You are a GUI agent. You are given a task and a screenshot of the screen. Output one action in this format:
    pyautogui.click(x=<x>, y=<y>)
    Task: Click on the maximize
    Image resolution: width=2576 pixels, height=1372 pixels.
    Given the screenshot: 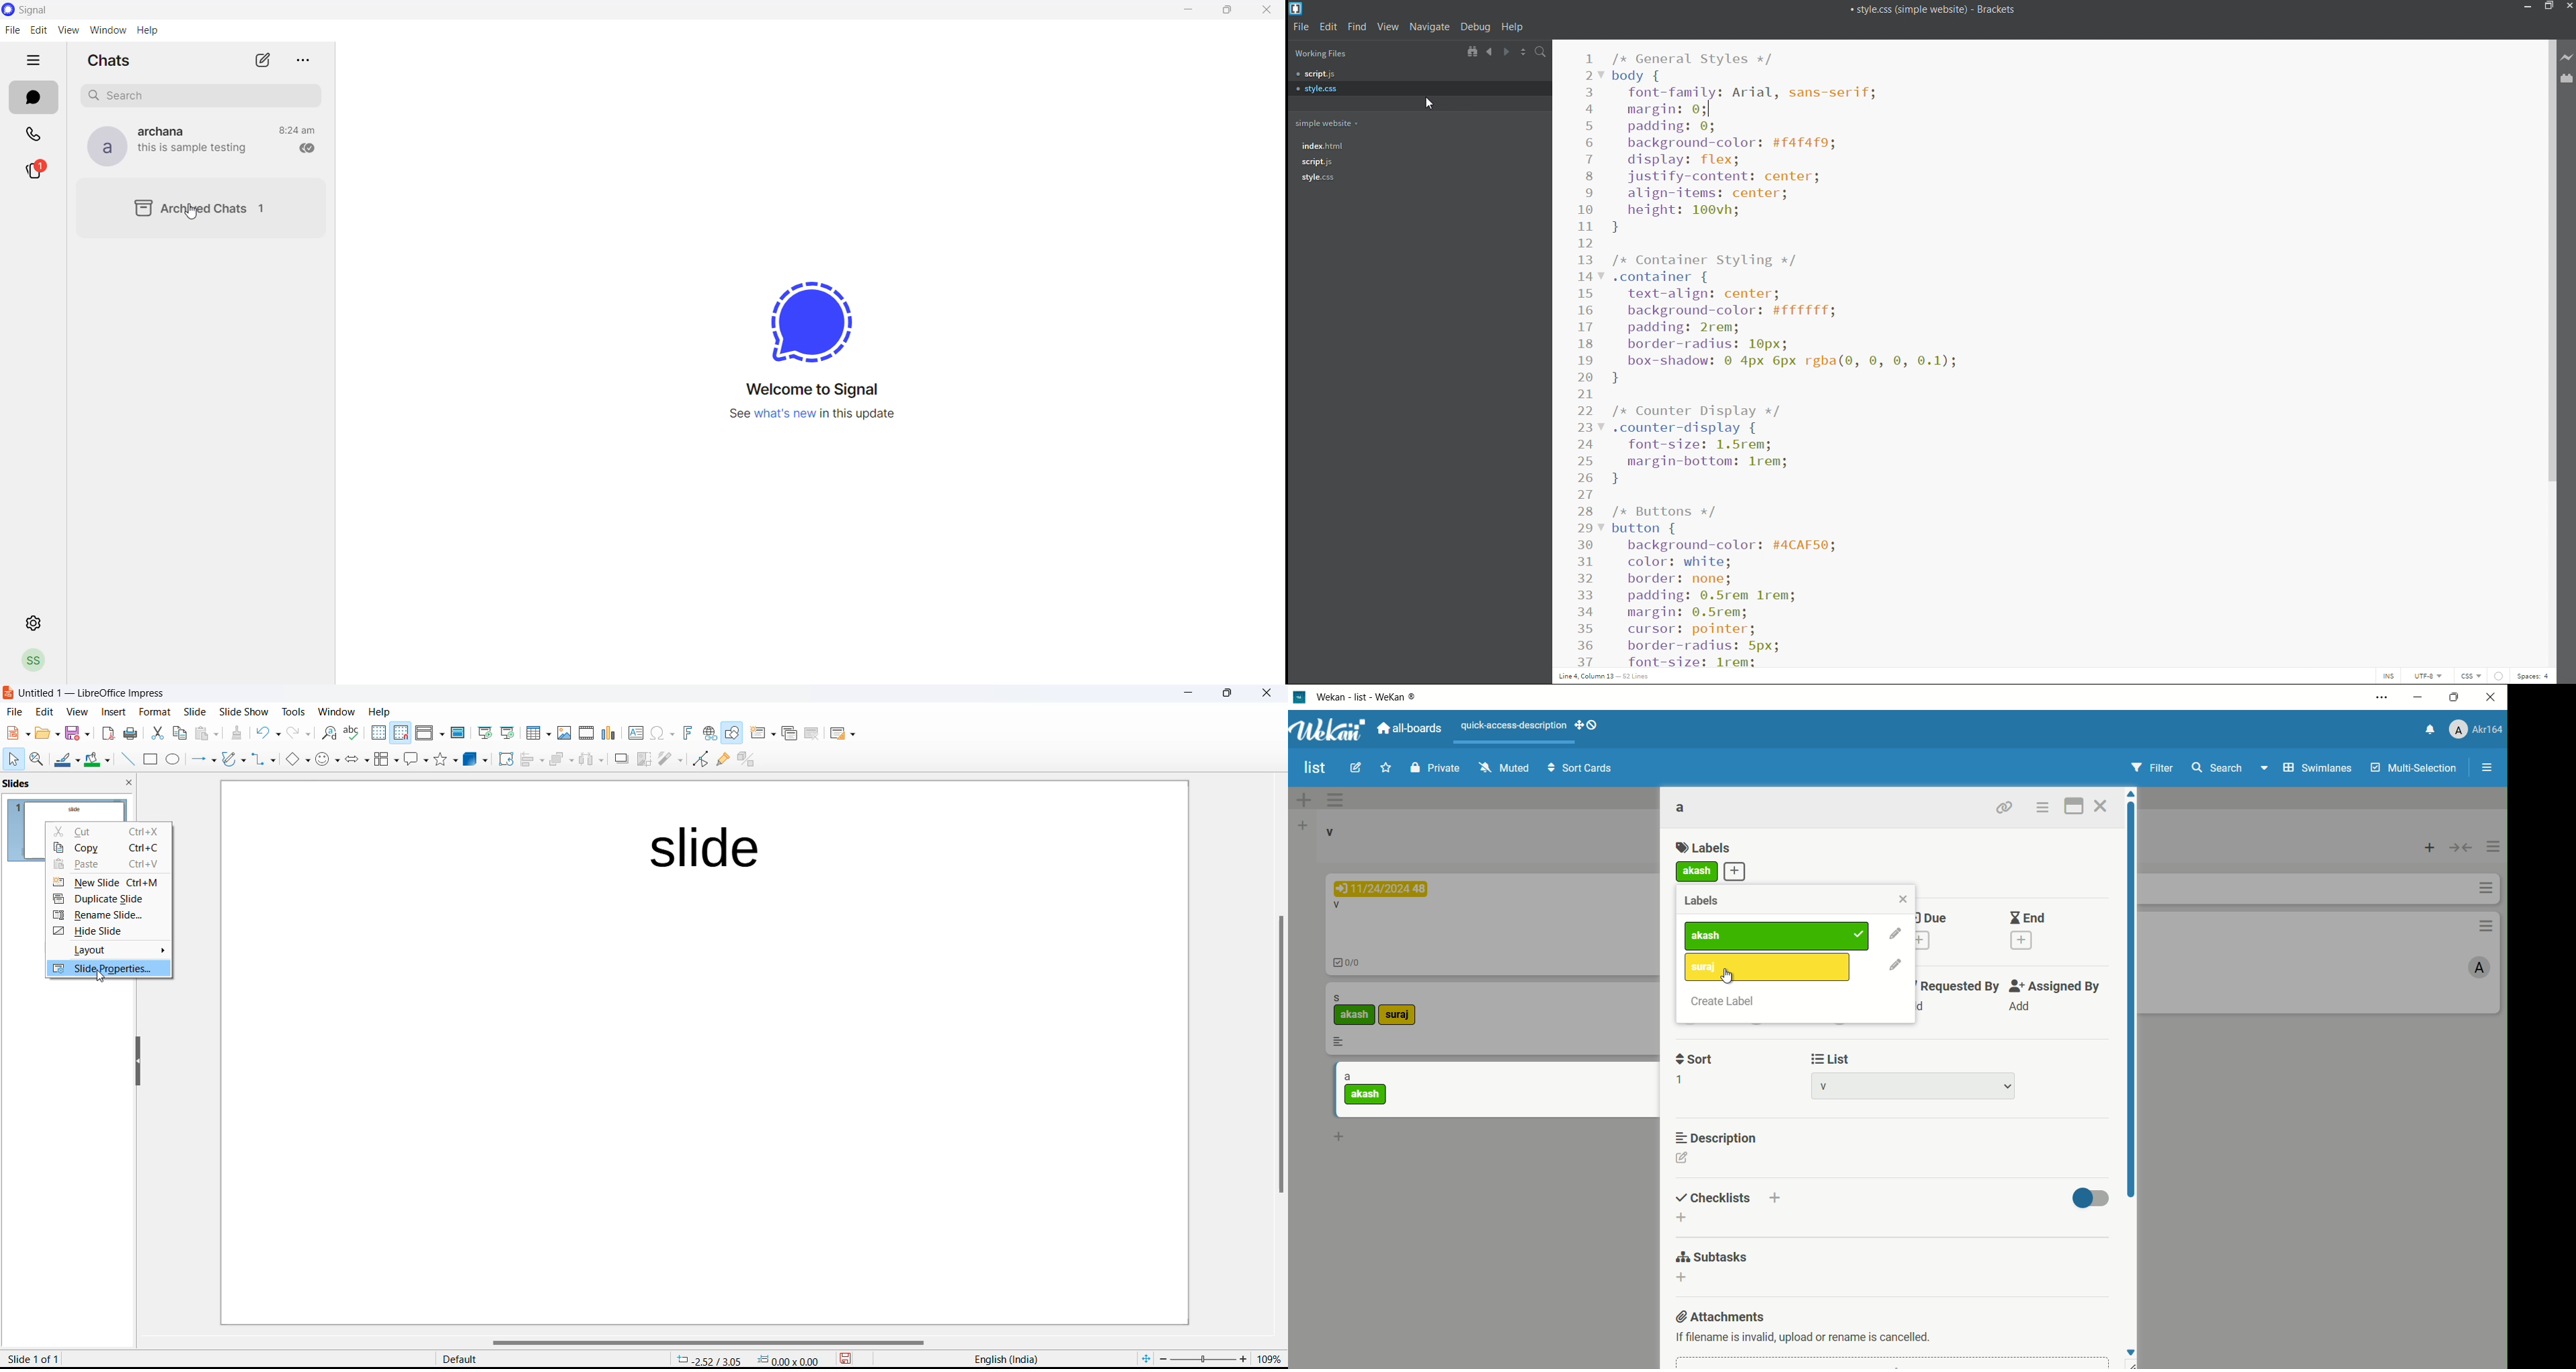 What is the action you would take?
    pyautogui.click(x=1228, y=695)
    